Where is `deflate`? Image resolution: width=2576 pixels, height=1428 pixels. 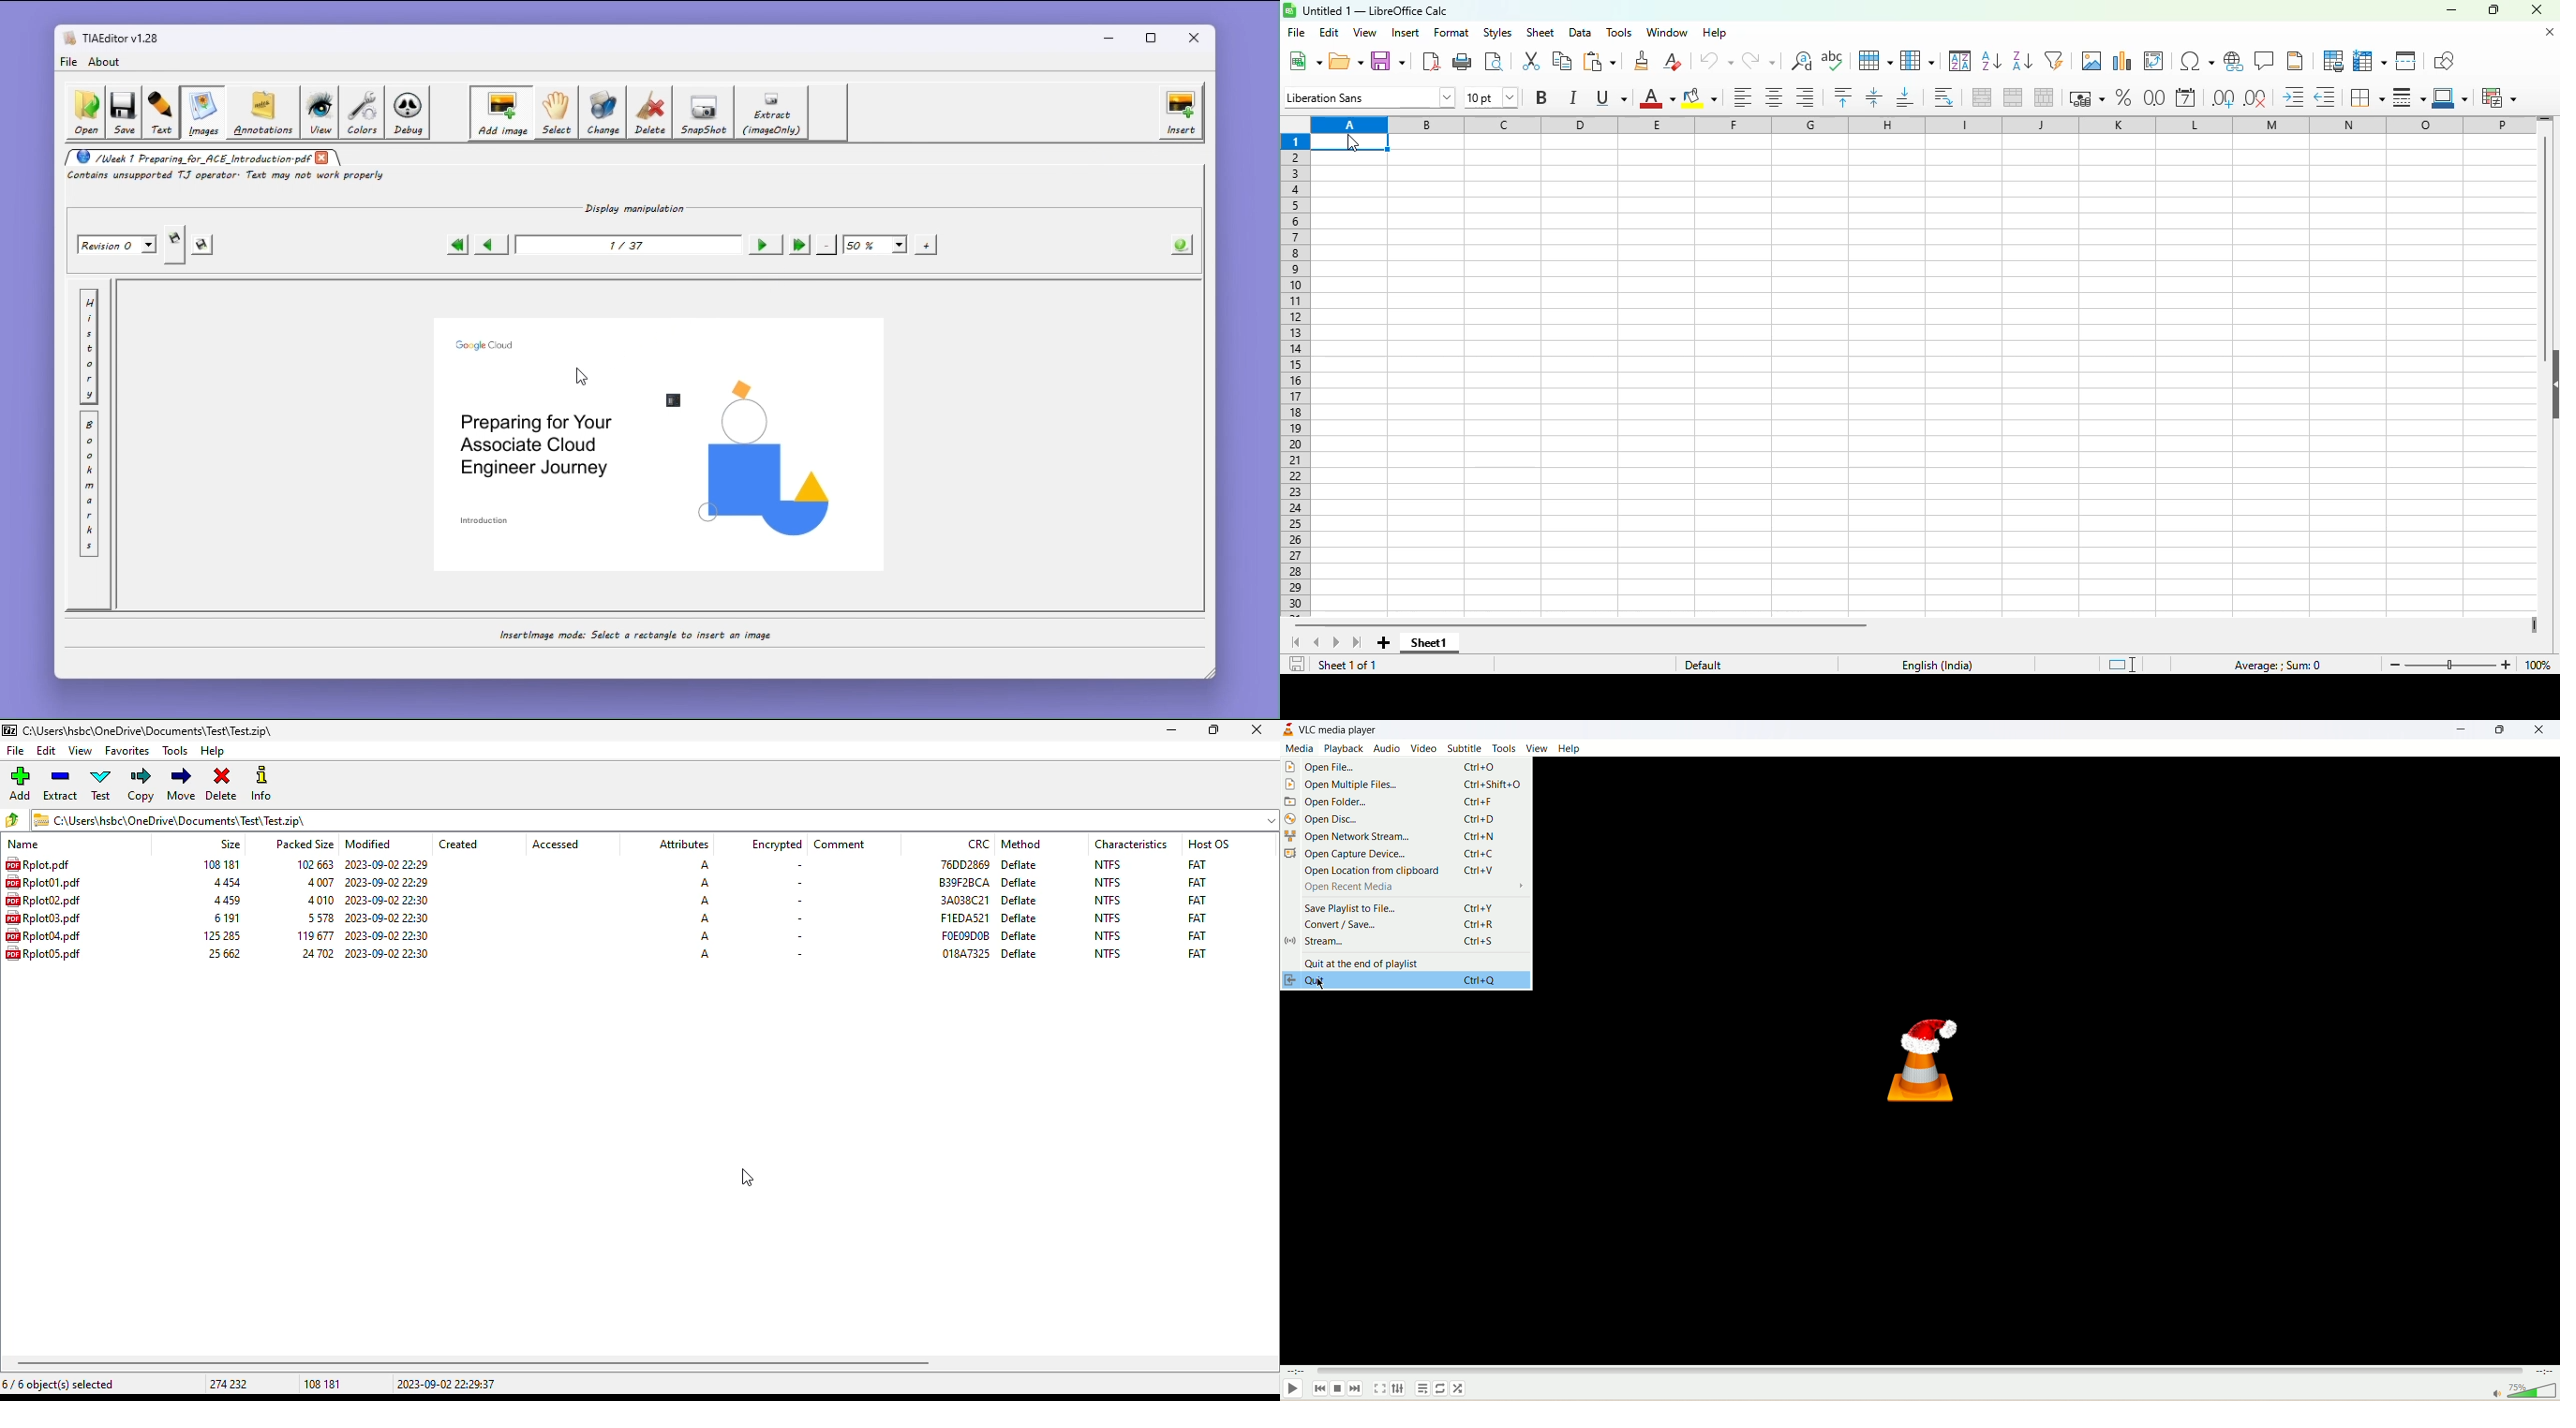 deflate is located at coordinates (1019, 919).